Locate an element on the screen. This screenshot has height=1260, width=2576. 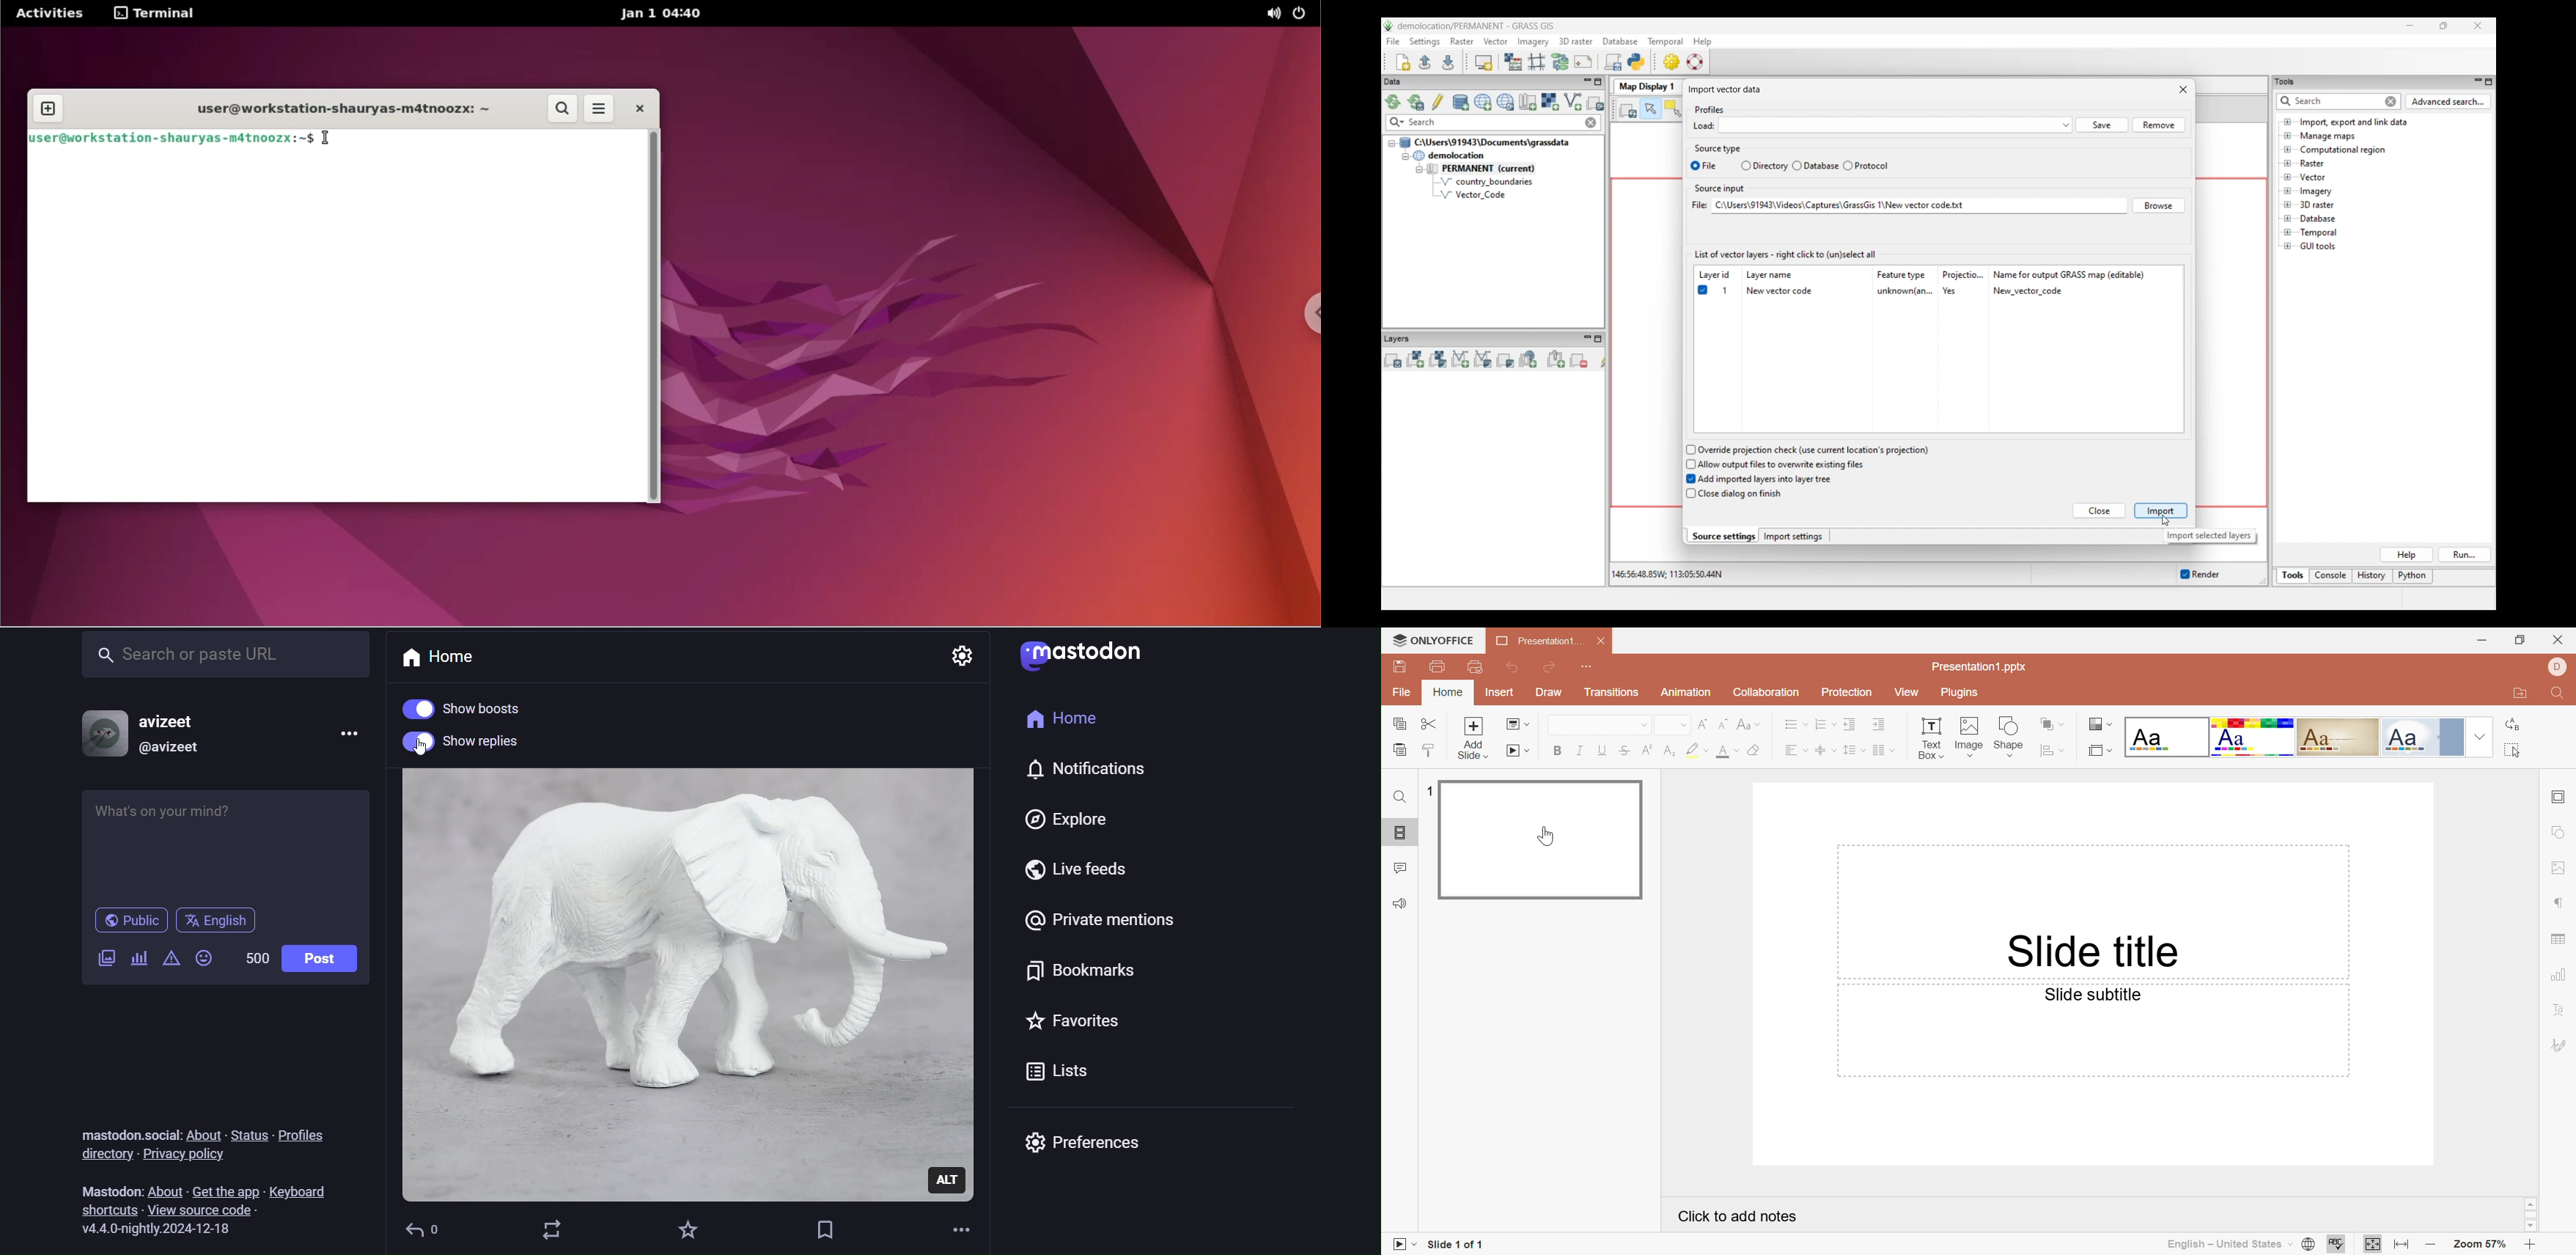
Add slide is located at coordinates (1473, 725).